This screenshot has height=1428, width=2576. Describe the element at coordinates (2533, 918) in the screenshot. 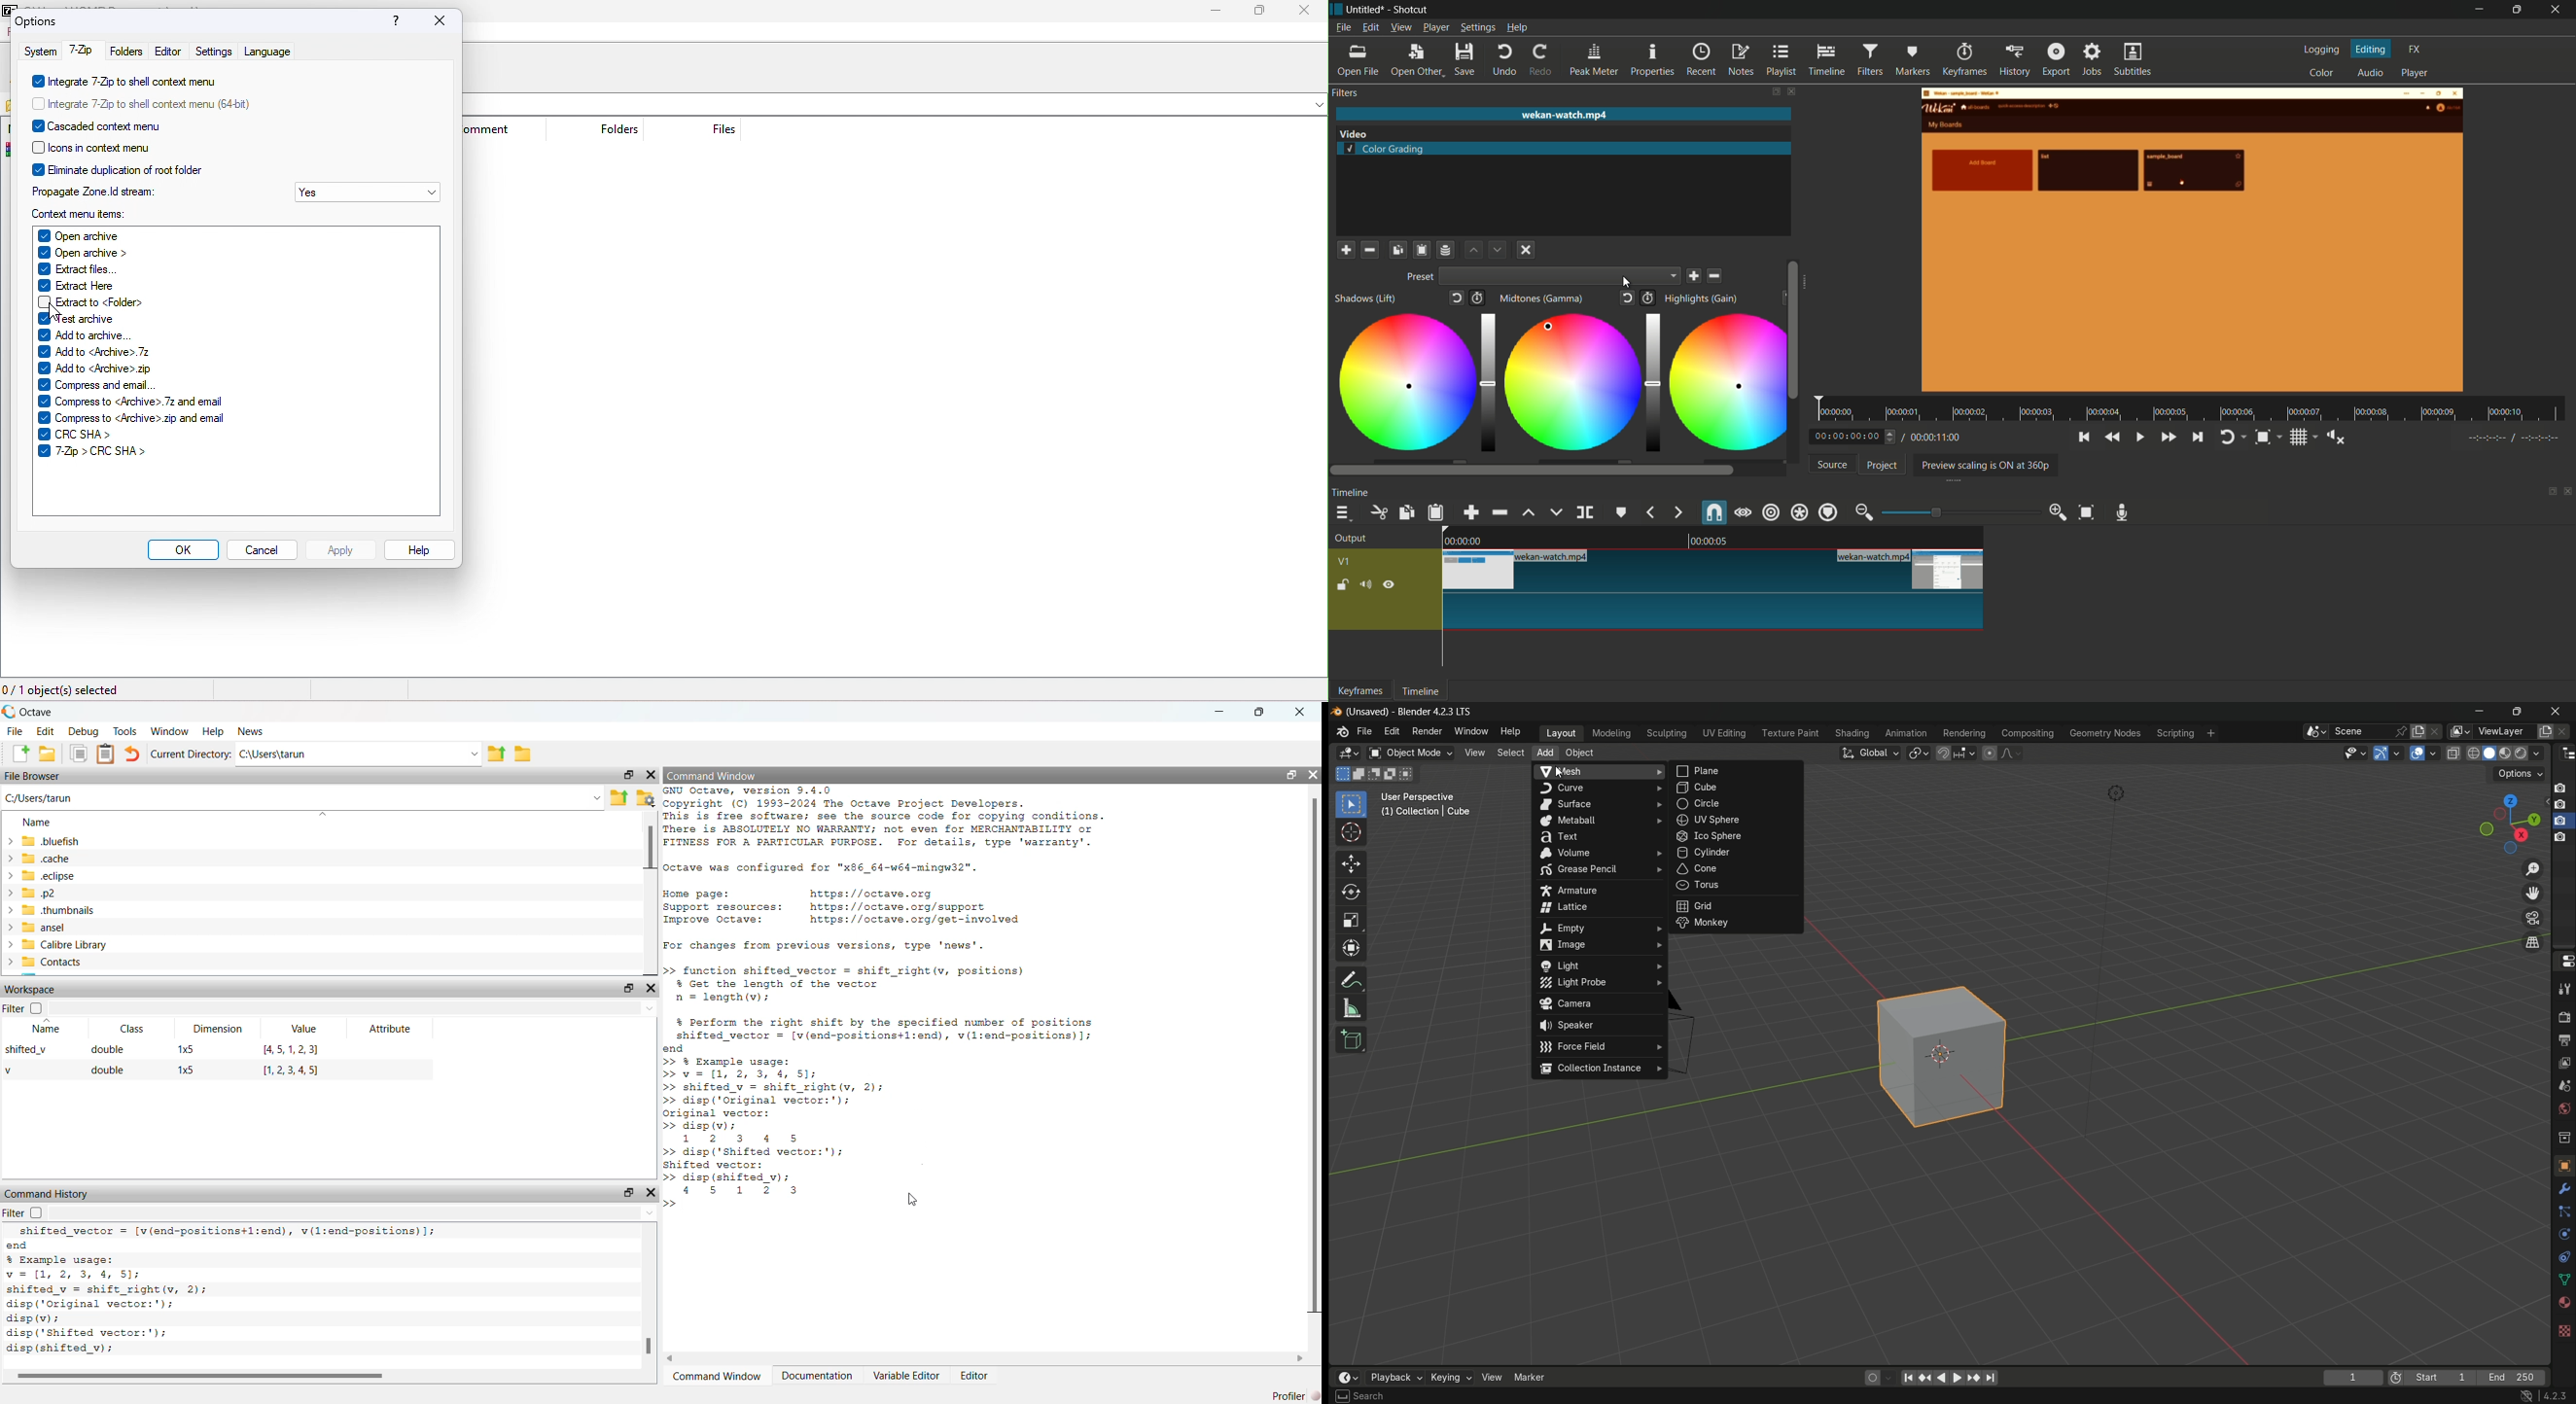

I see `toggle the camera view` at that location.